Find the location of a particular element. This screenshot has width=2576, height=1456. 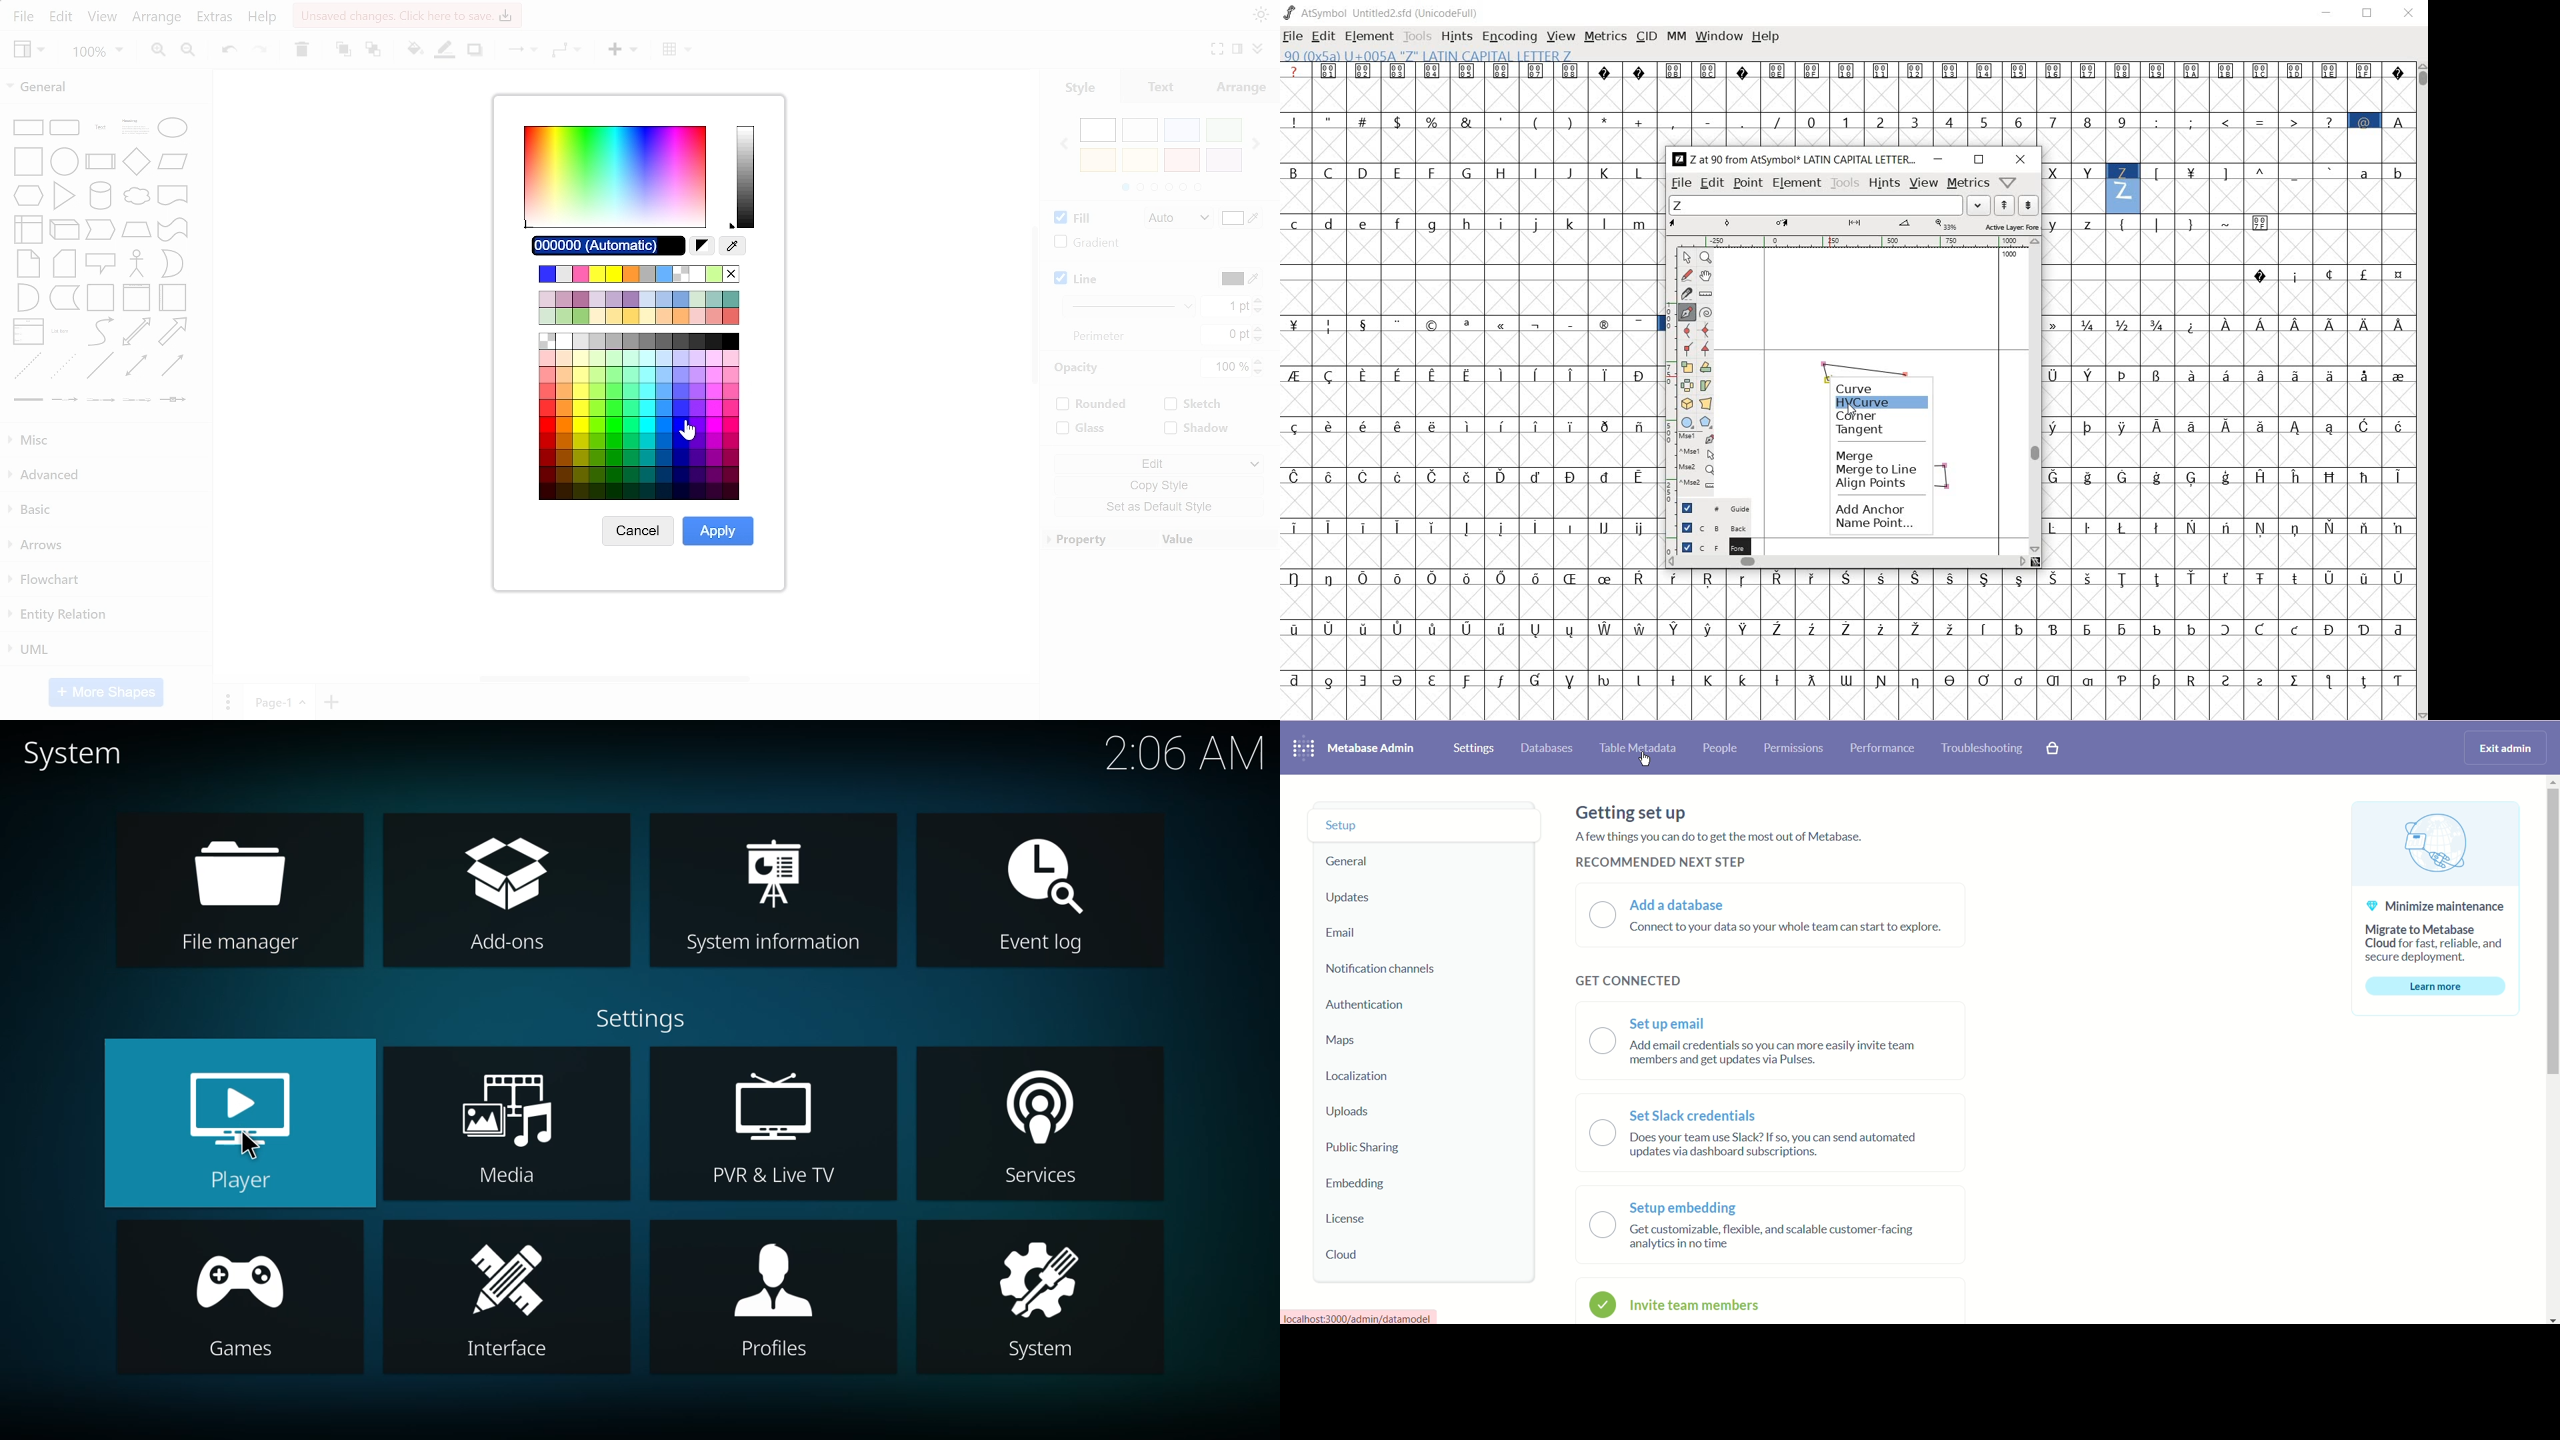

settings is located at coordinates (648, 1019).